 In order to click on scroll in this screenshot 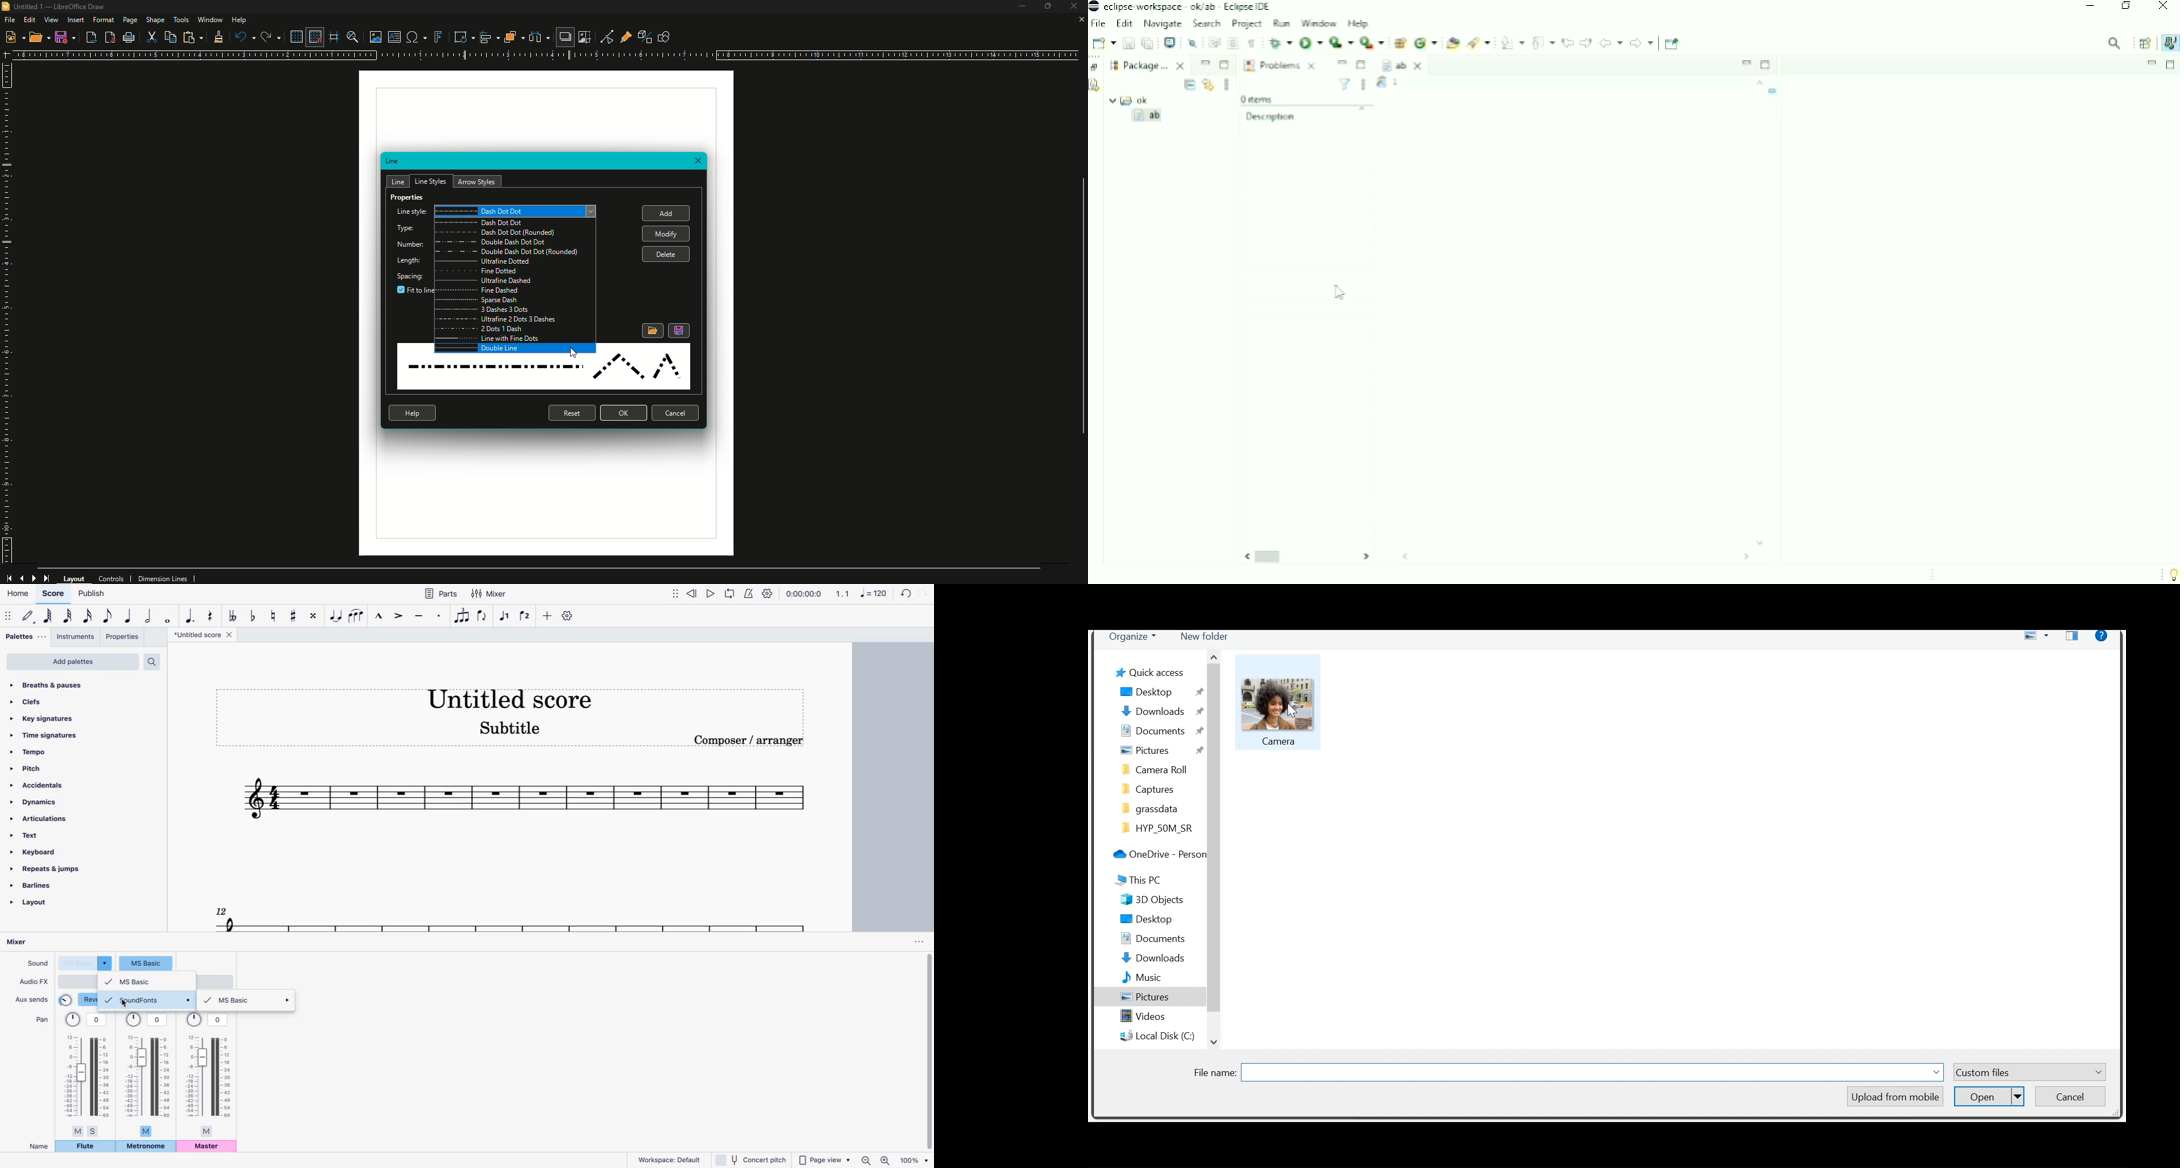, I will do `click(1078, 315)`.